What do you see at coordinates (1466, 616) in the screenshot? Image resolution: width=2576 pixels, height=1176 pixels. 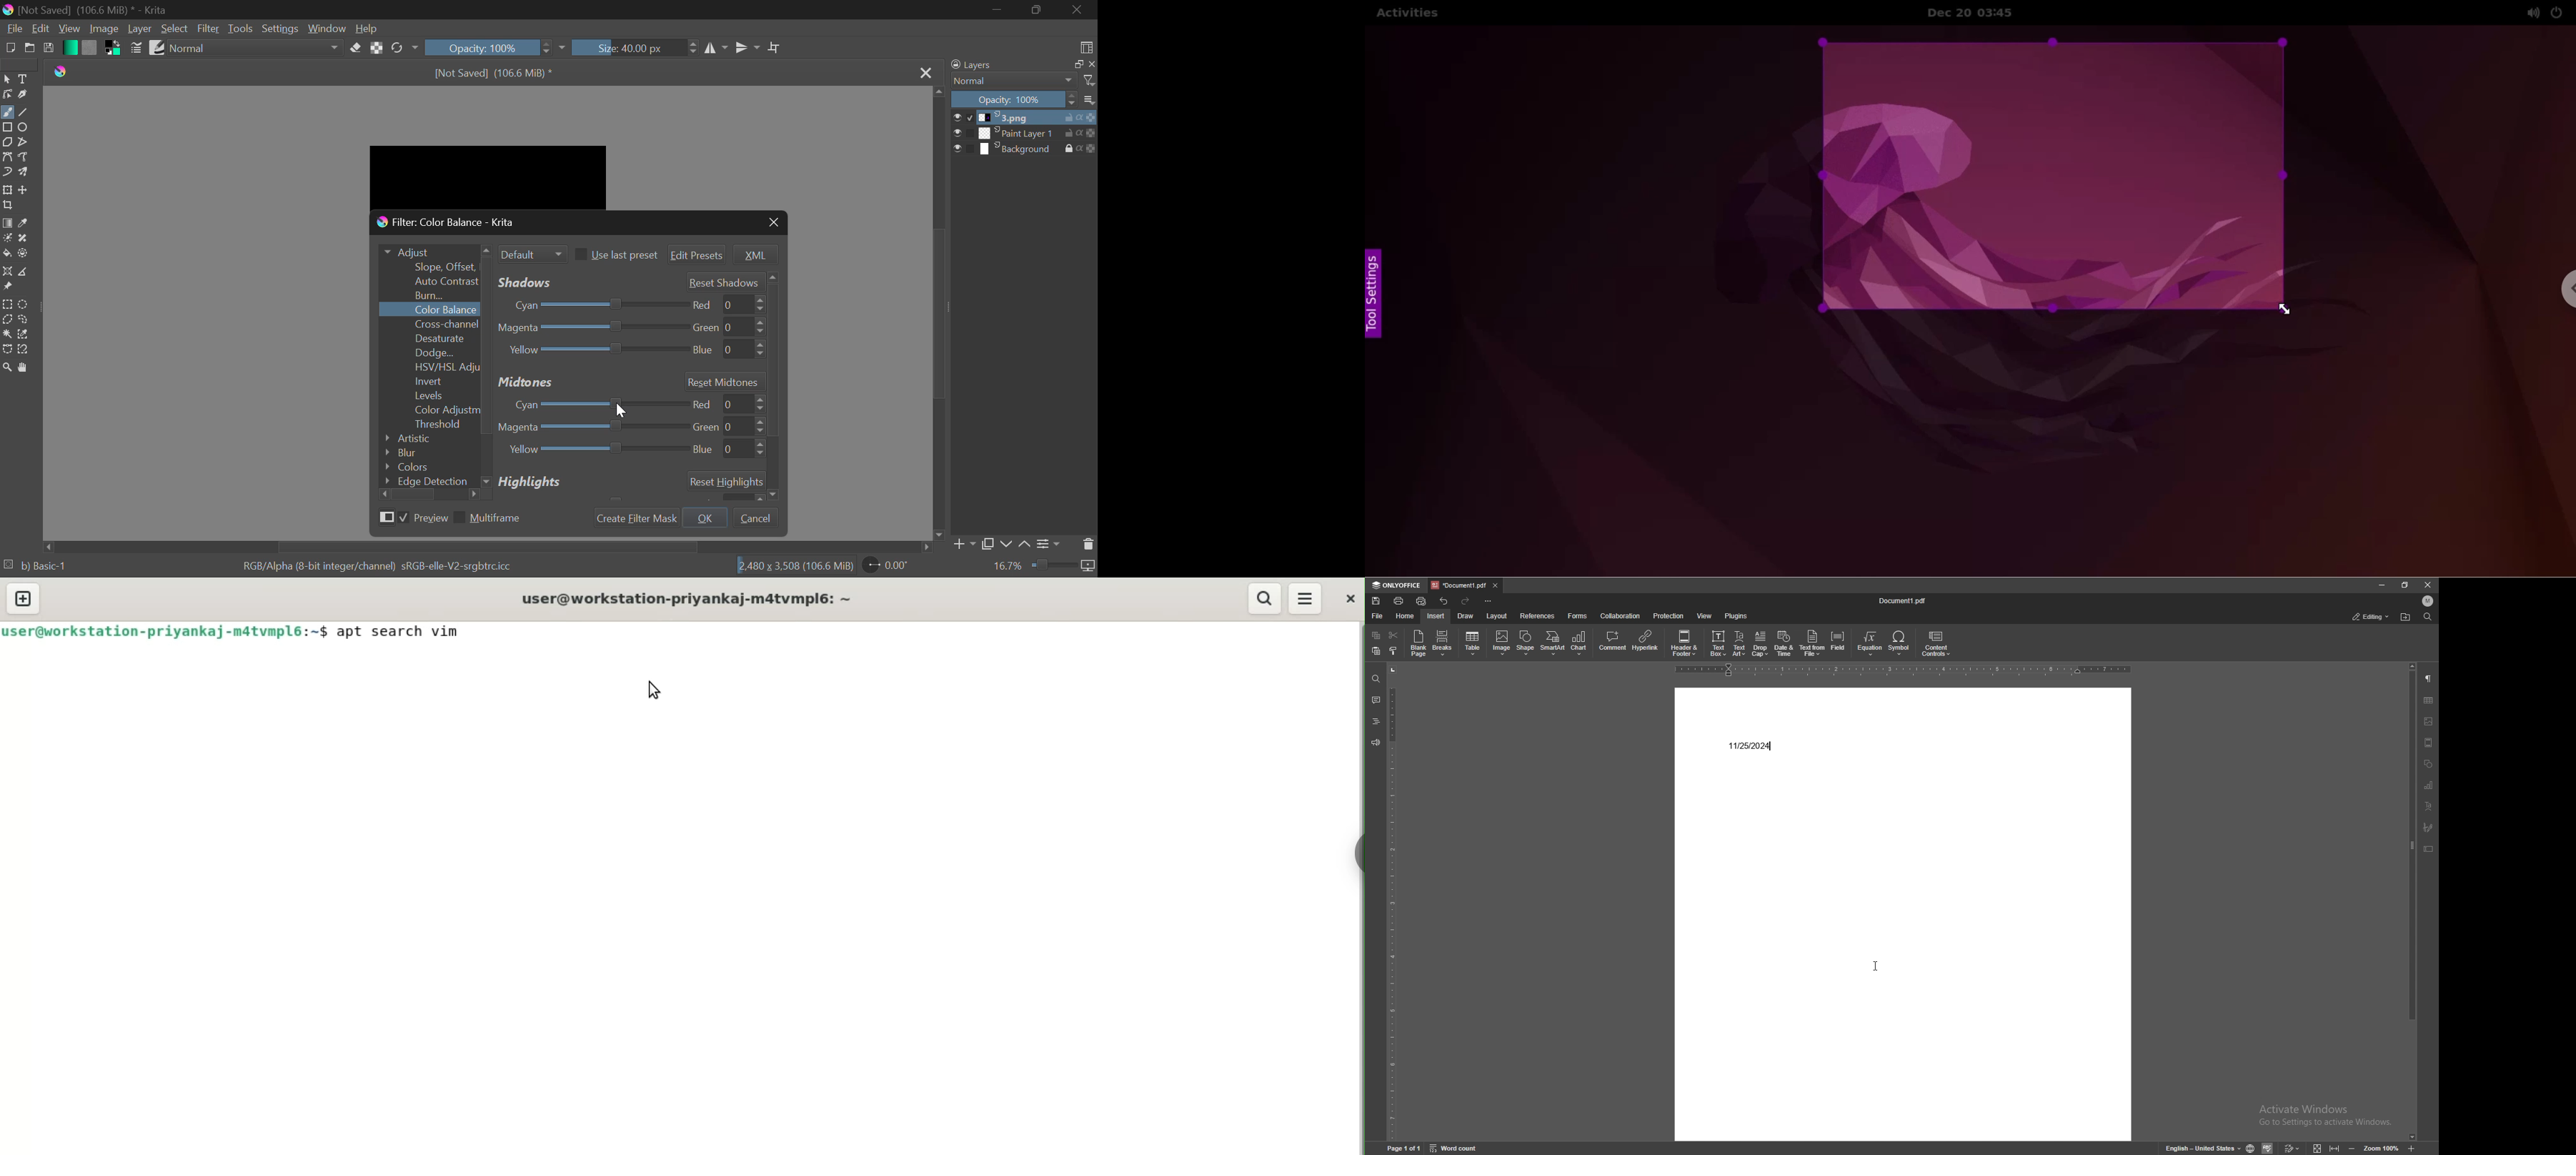 I see `draw` at bounding box center [1466, 616].